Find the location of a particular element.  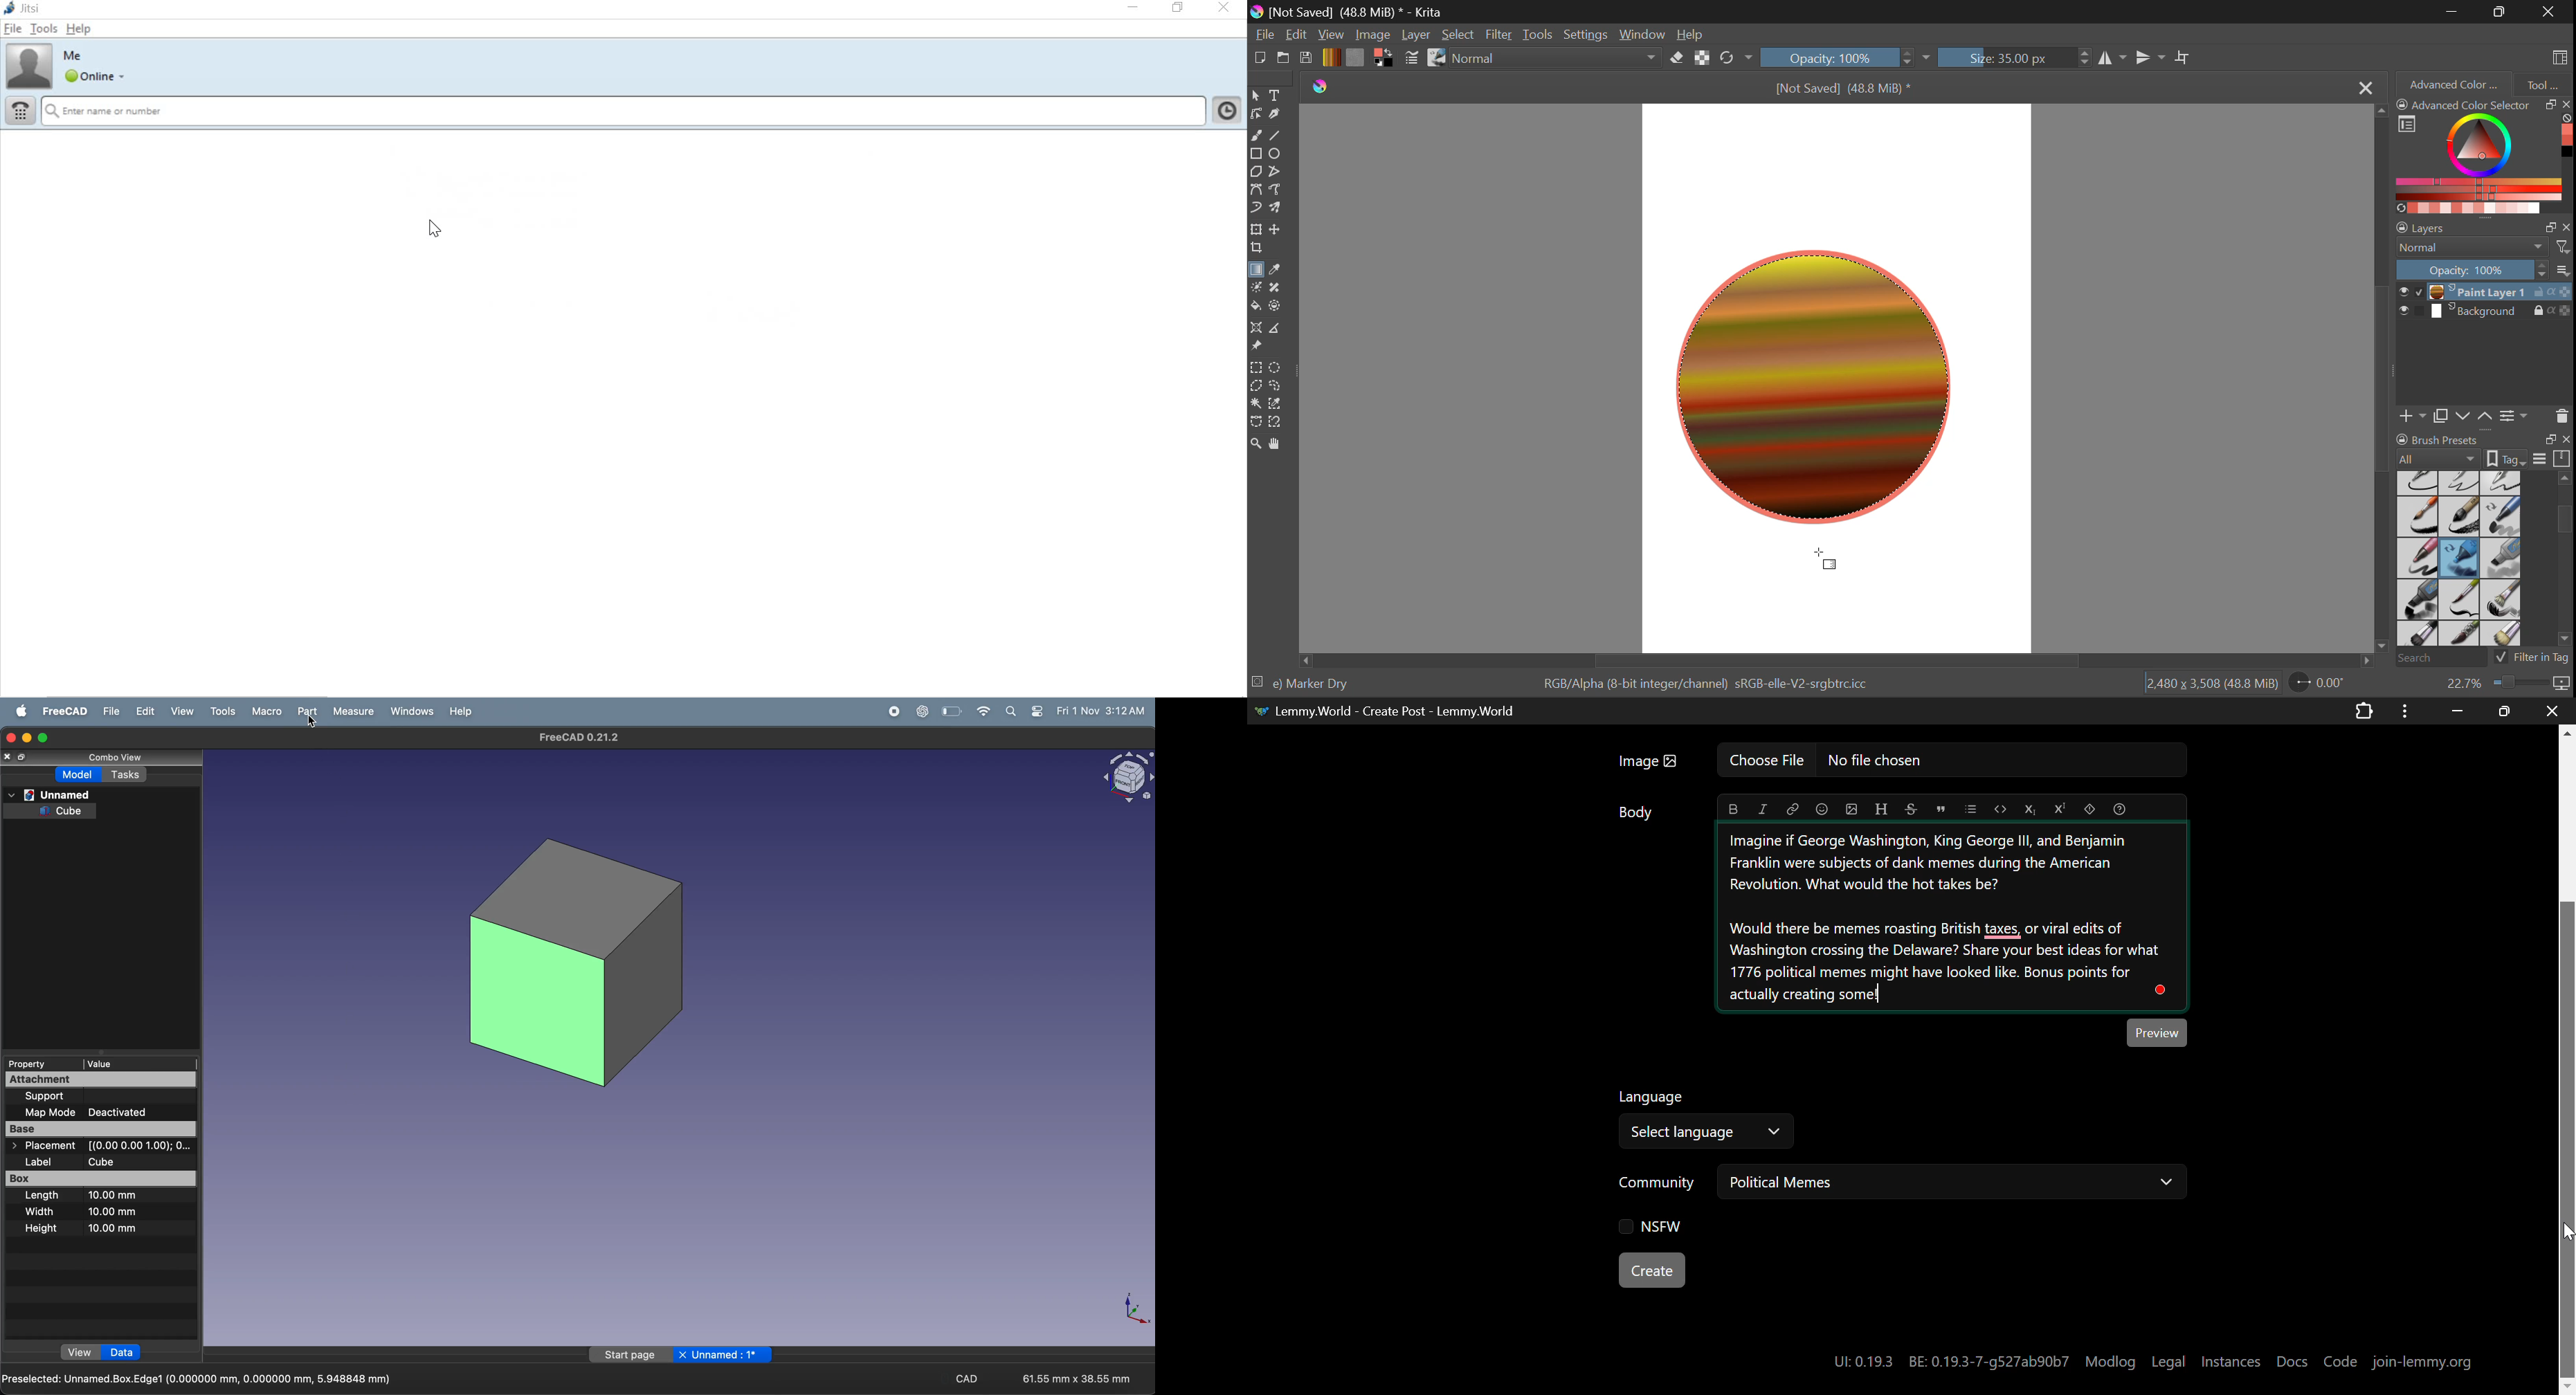

Edit Shapes Tool is located at coordinates (1255, 114).